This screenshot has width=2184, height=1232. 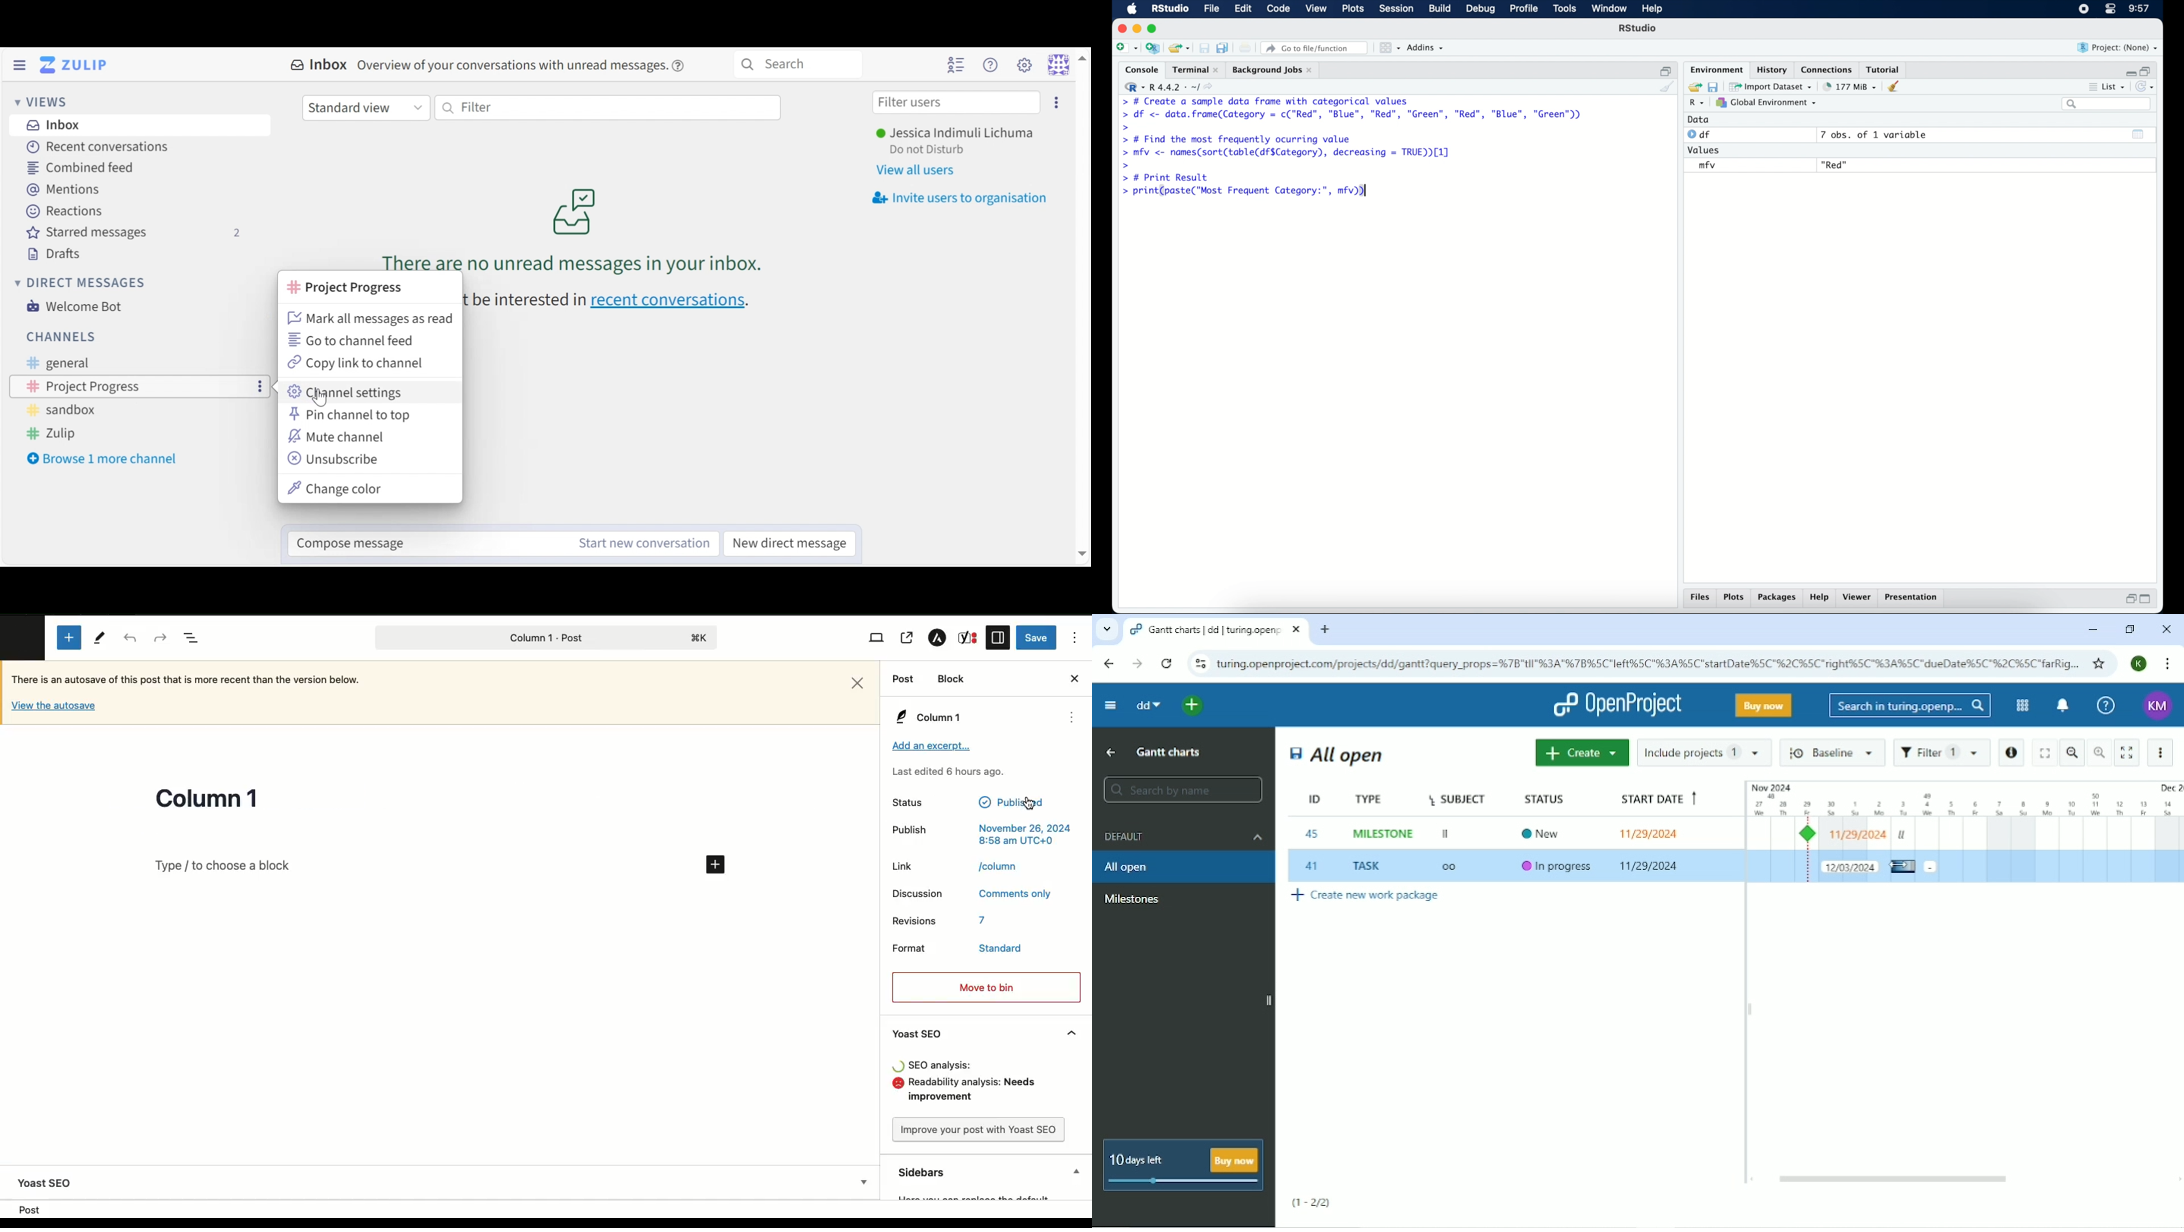 What do you see at coordinates (1734, 598) in the screenshot?
I see `plots` at bounding box center [1734, 598].